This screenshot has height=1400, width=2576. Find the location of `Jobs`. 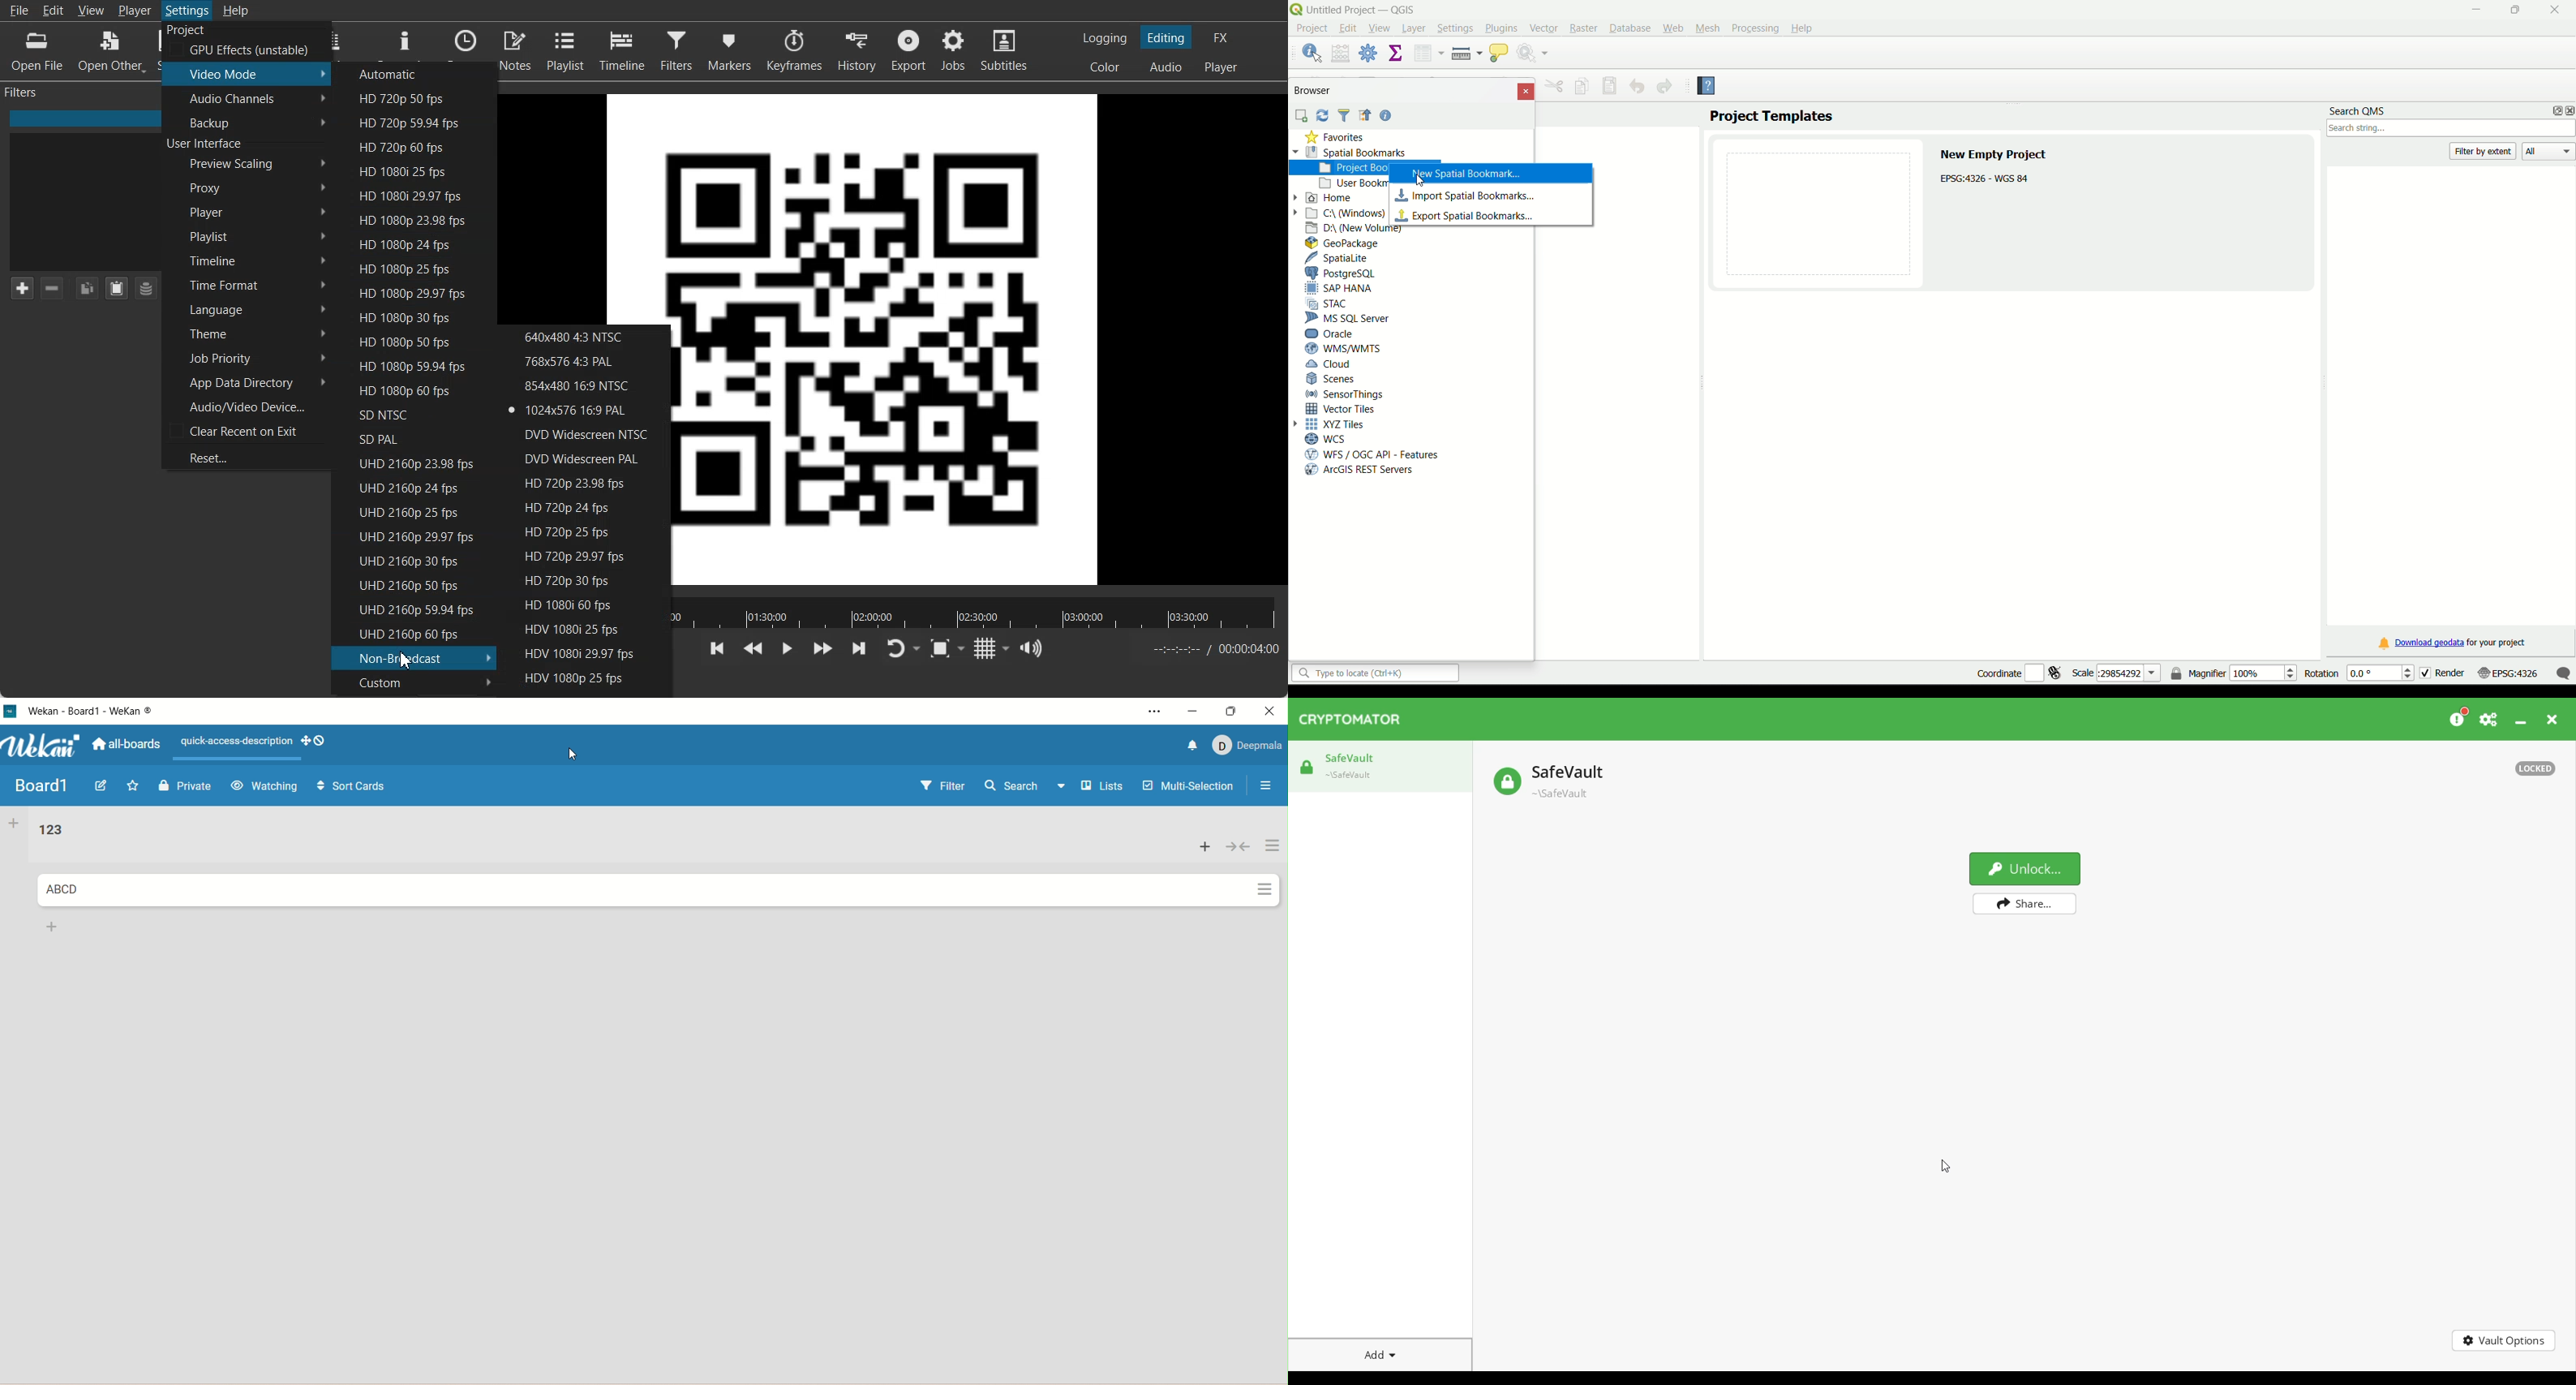

Jobs is located at coordinates (955, 50).